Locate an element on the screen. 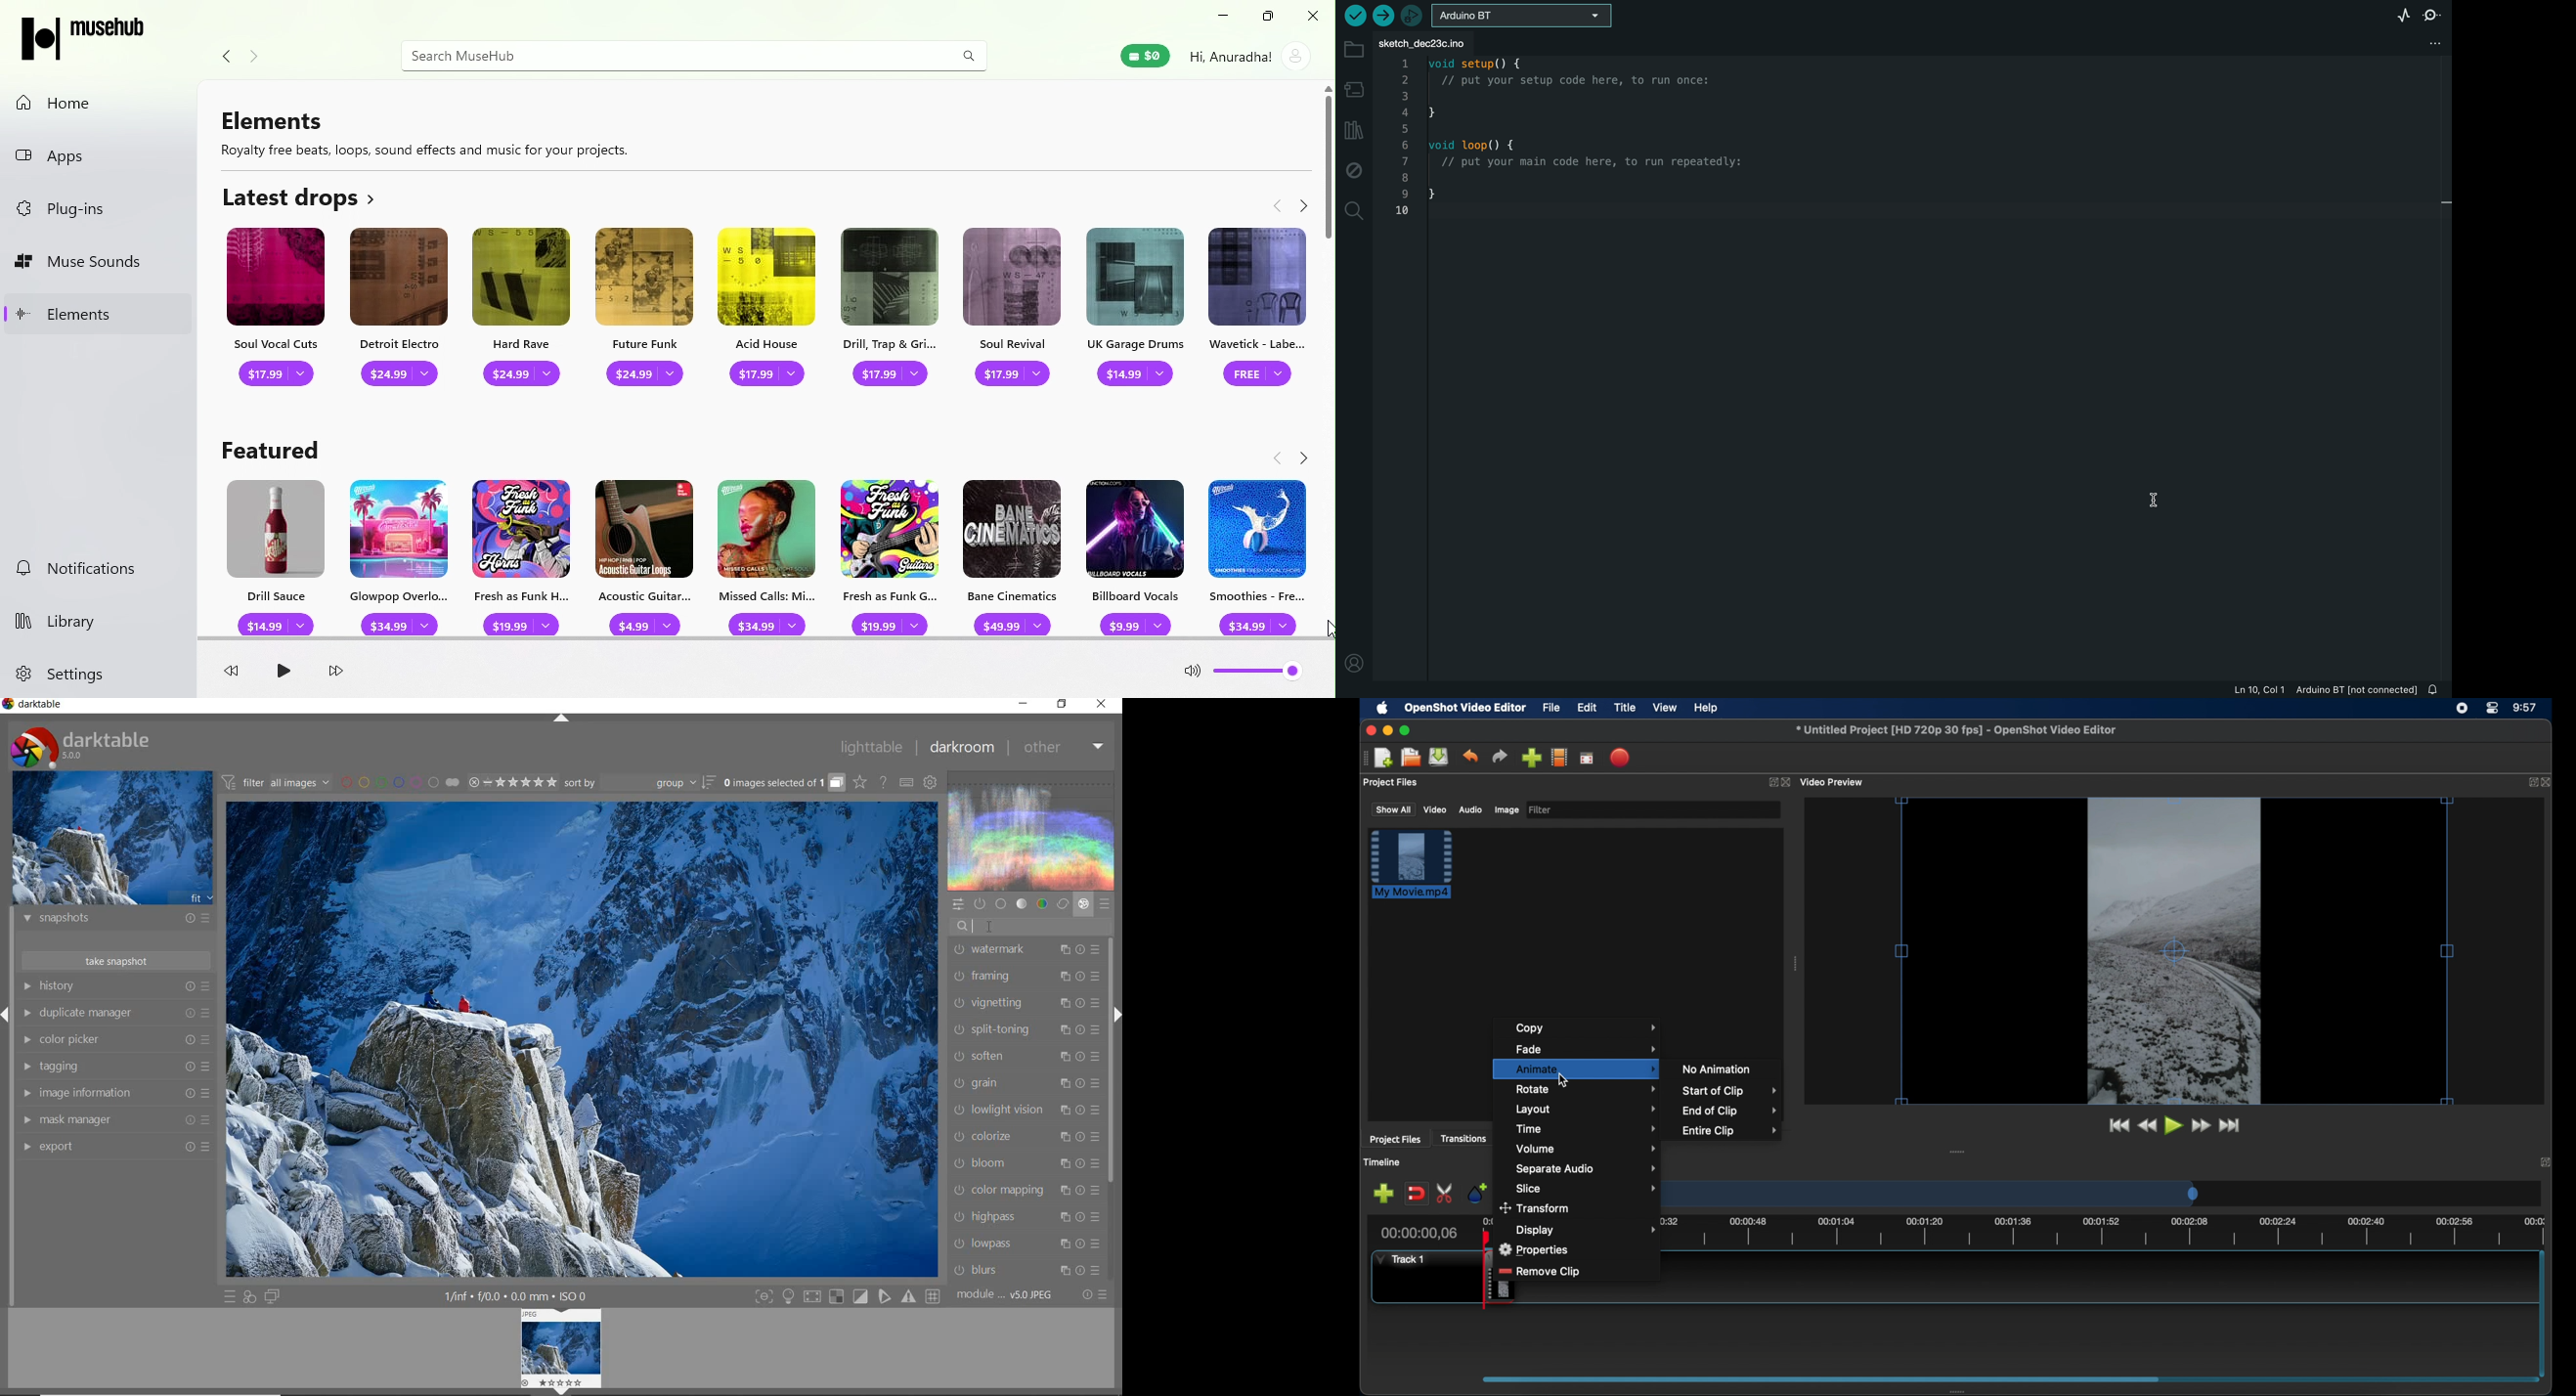  Mute is located at coordinates (1193, 675).